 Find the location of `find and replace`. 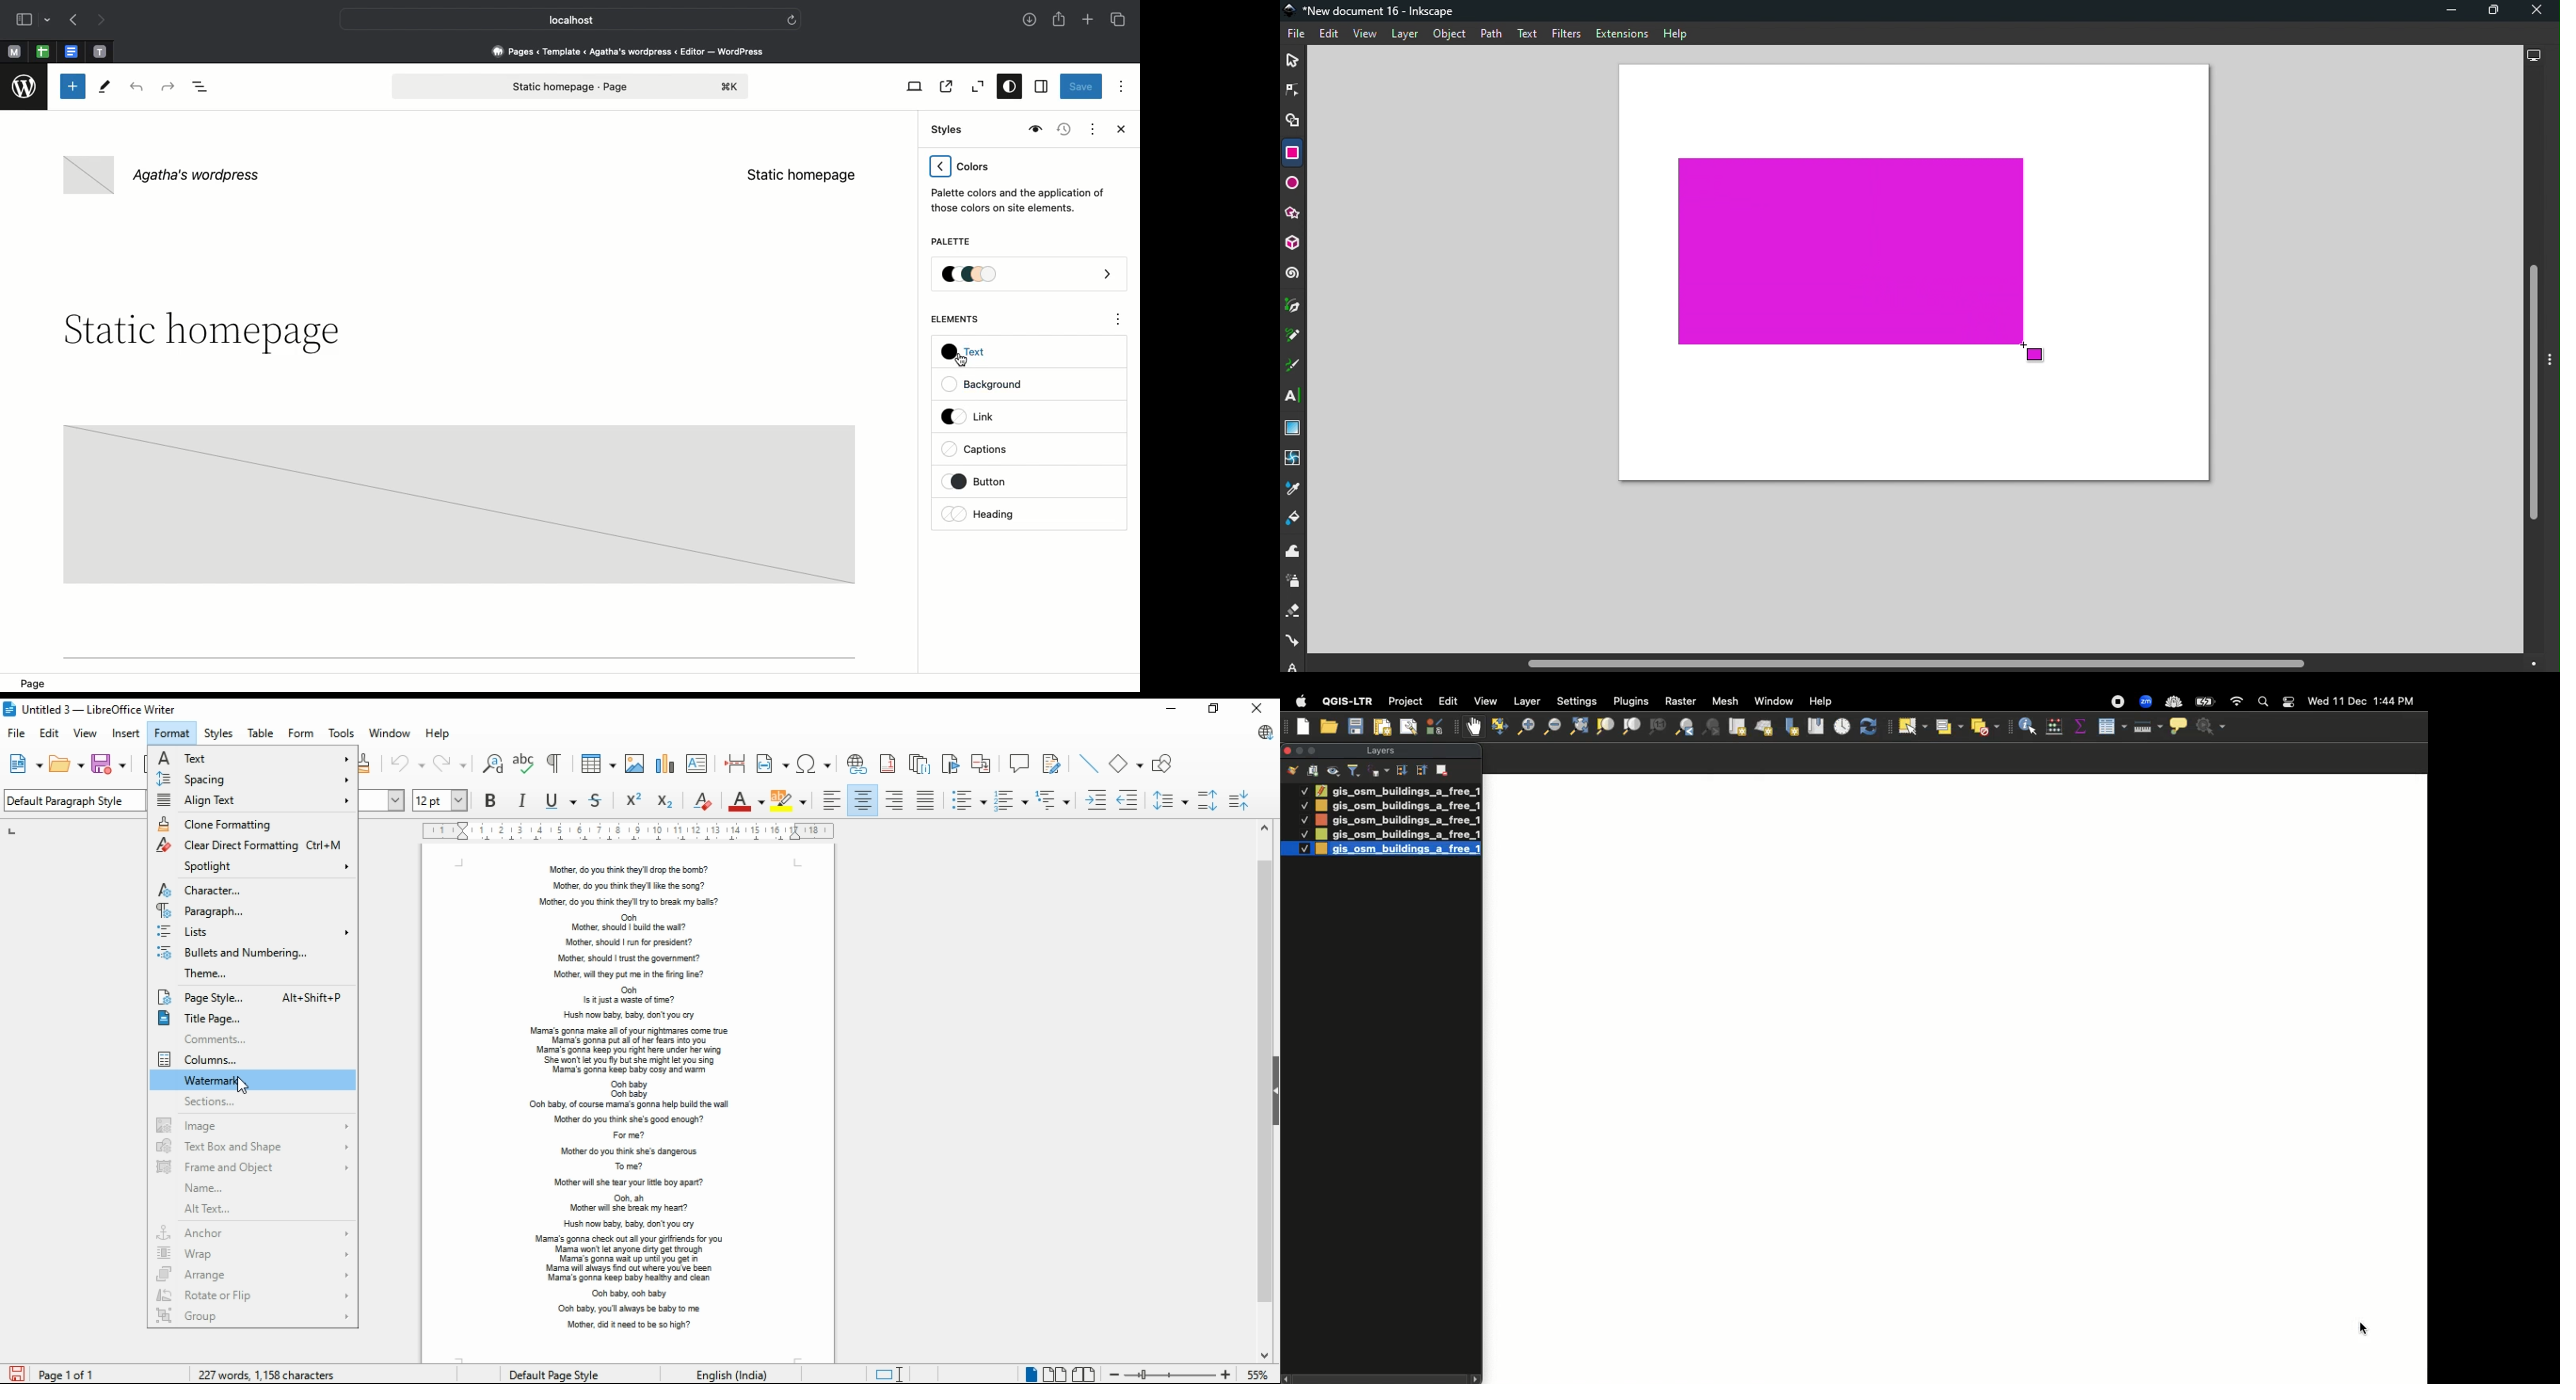

find and replace is located at coordinates (493, 764).